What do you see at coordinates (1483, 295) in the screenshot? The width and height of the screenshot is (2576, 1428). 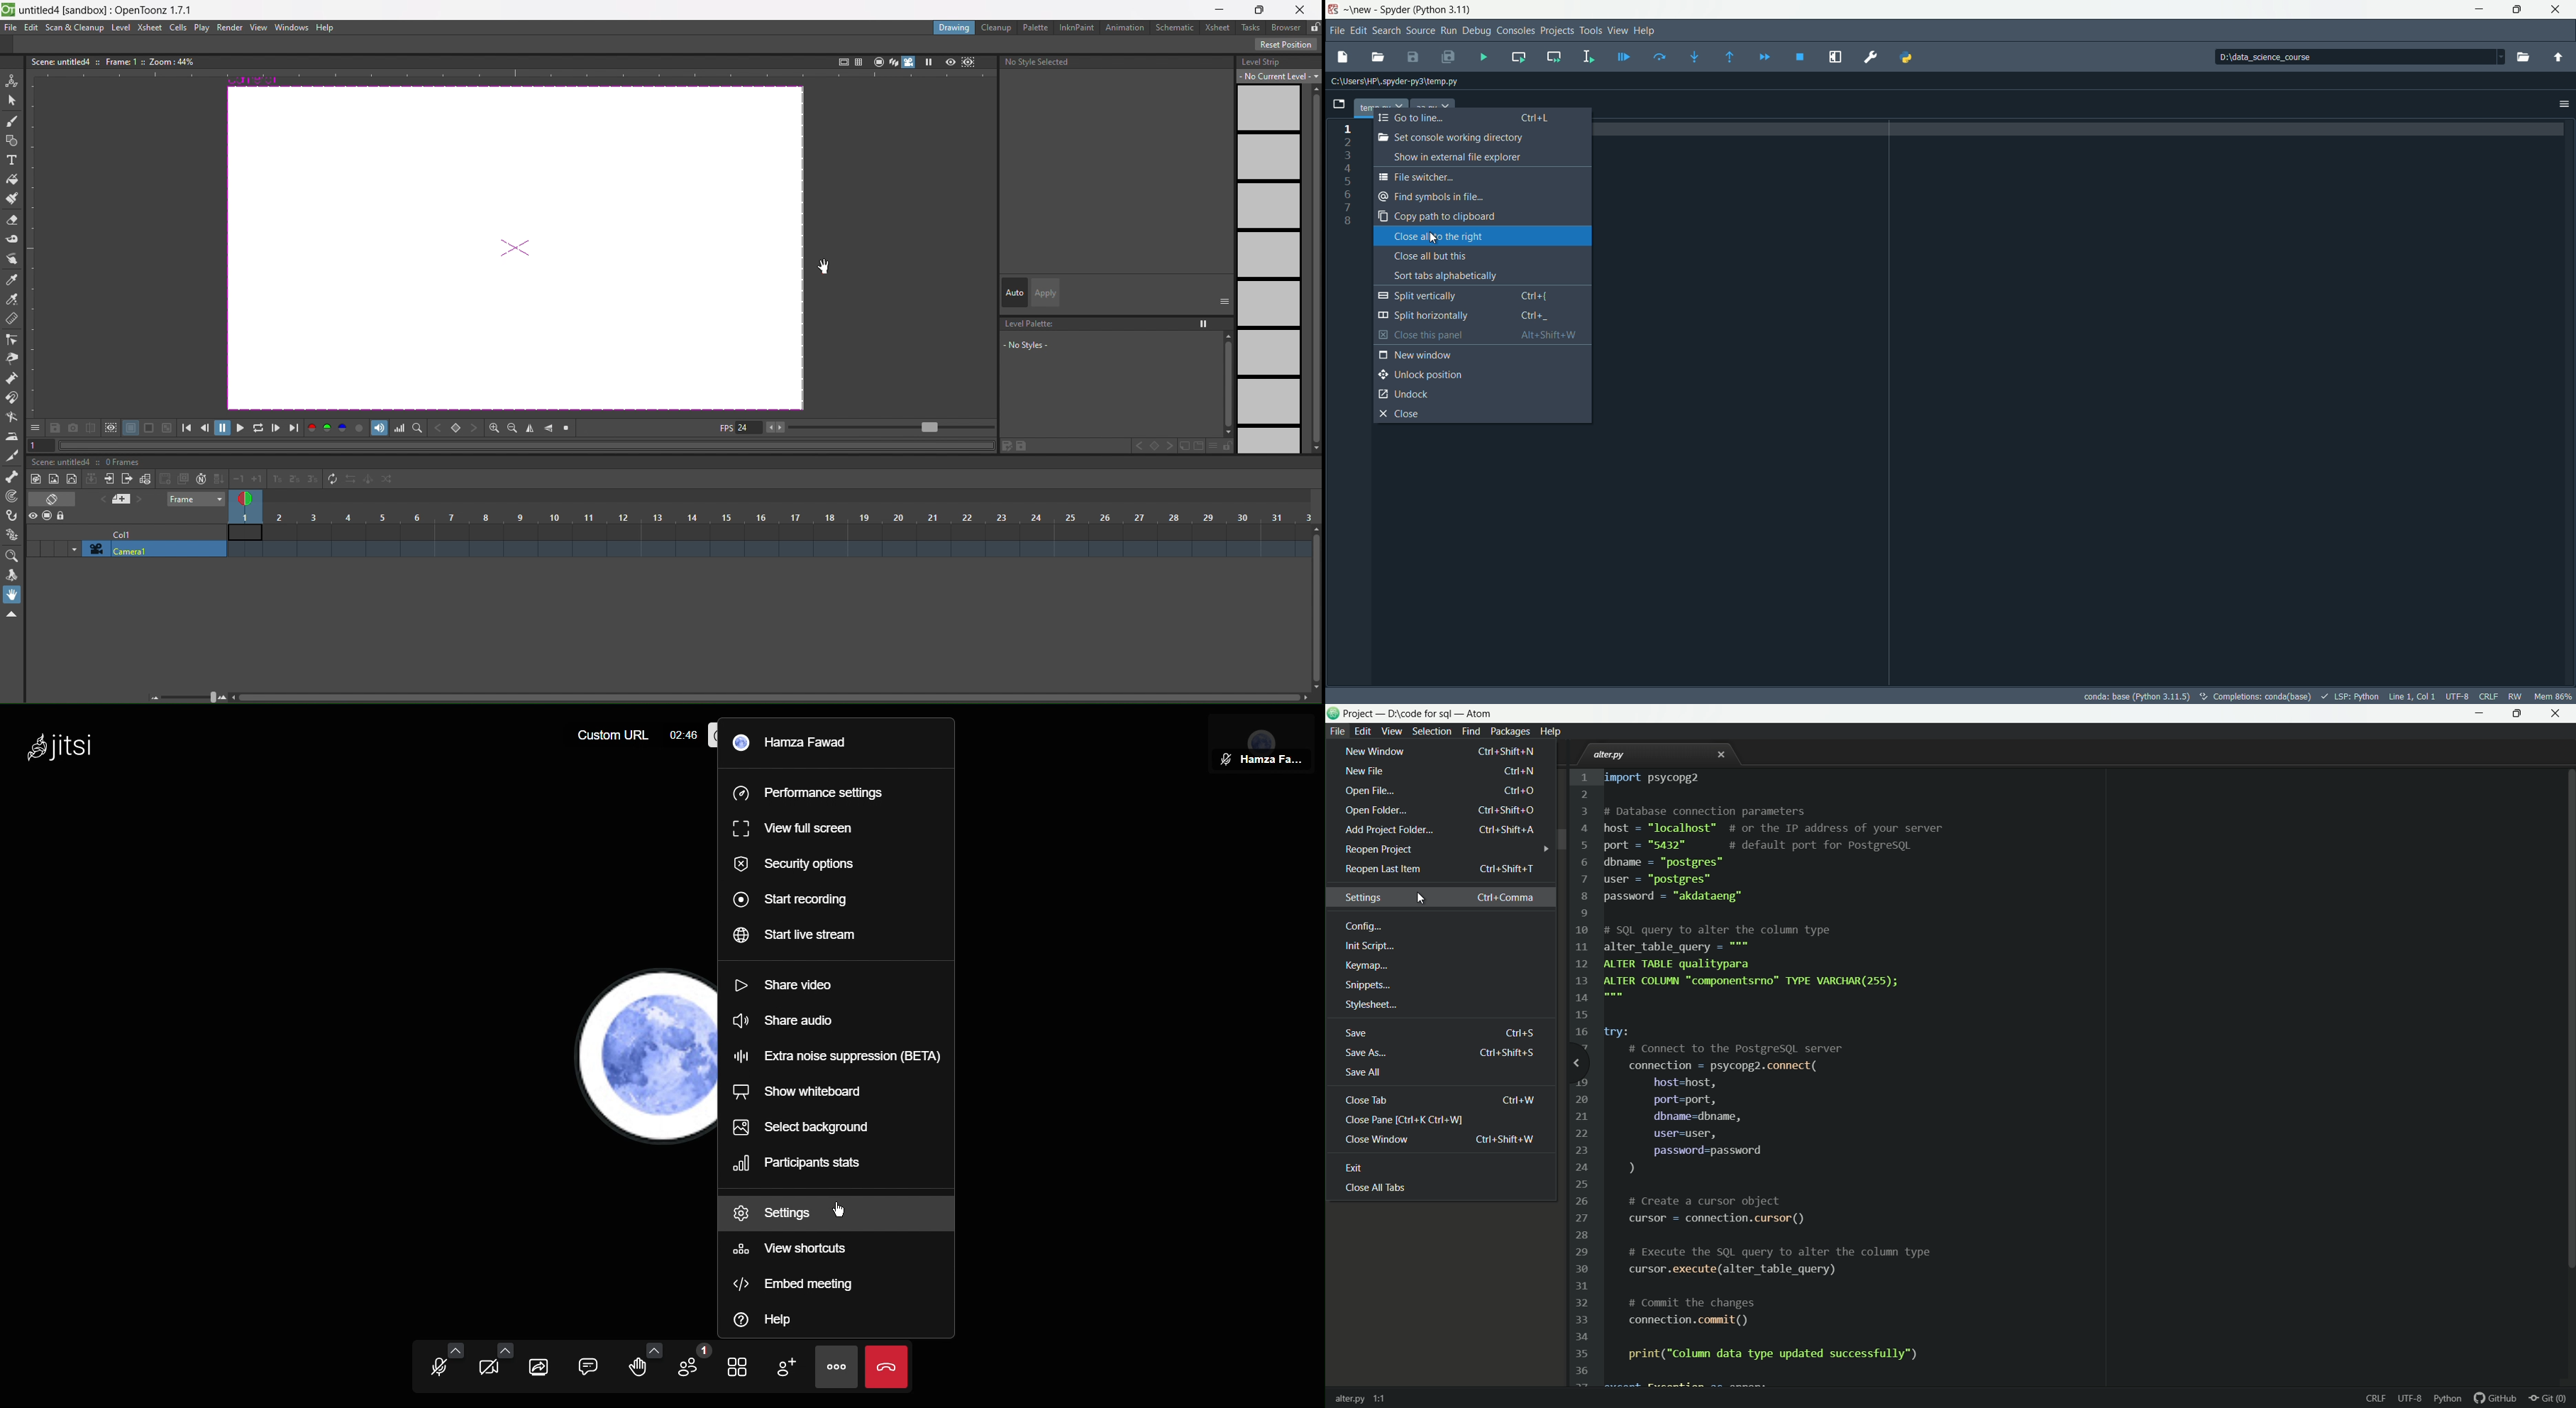 I see `split vertically` at bounding box center [1483, 295].